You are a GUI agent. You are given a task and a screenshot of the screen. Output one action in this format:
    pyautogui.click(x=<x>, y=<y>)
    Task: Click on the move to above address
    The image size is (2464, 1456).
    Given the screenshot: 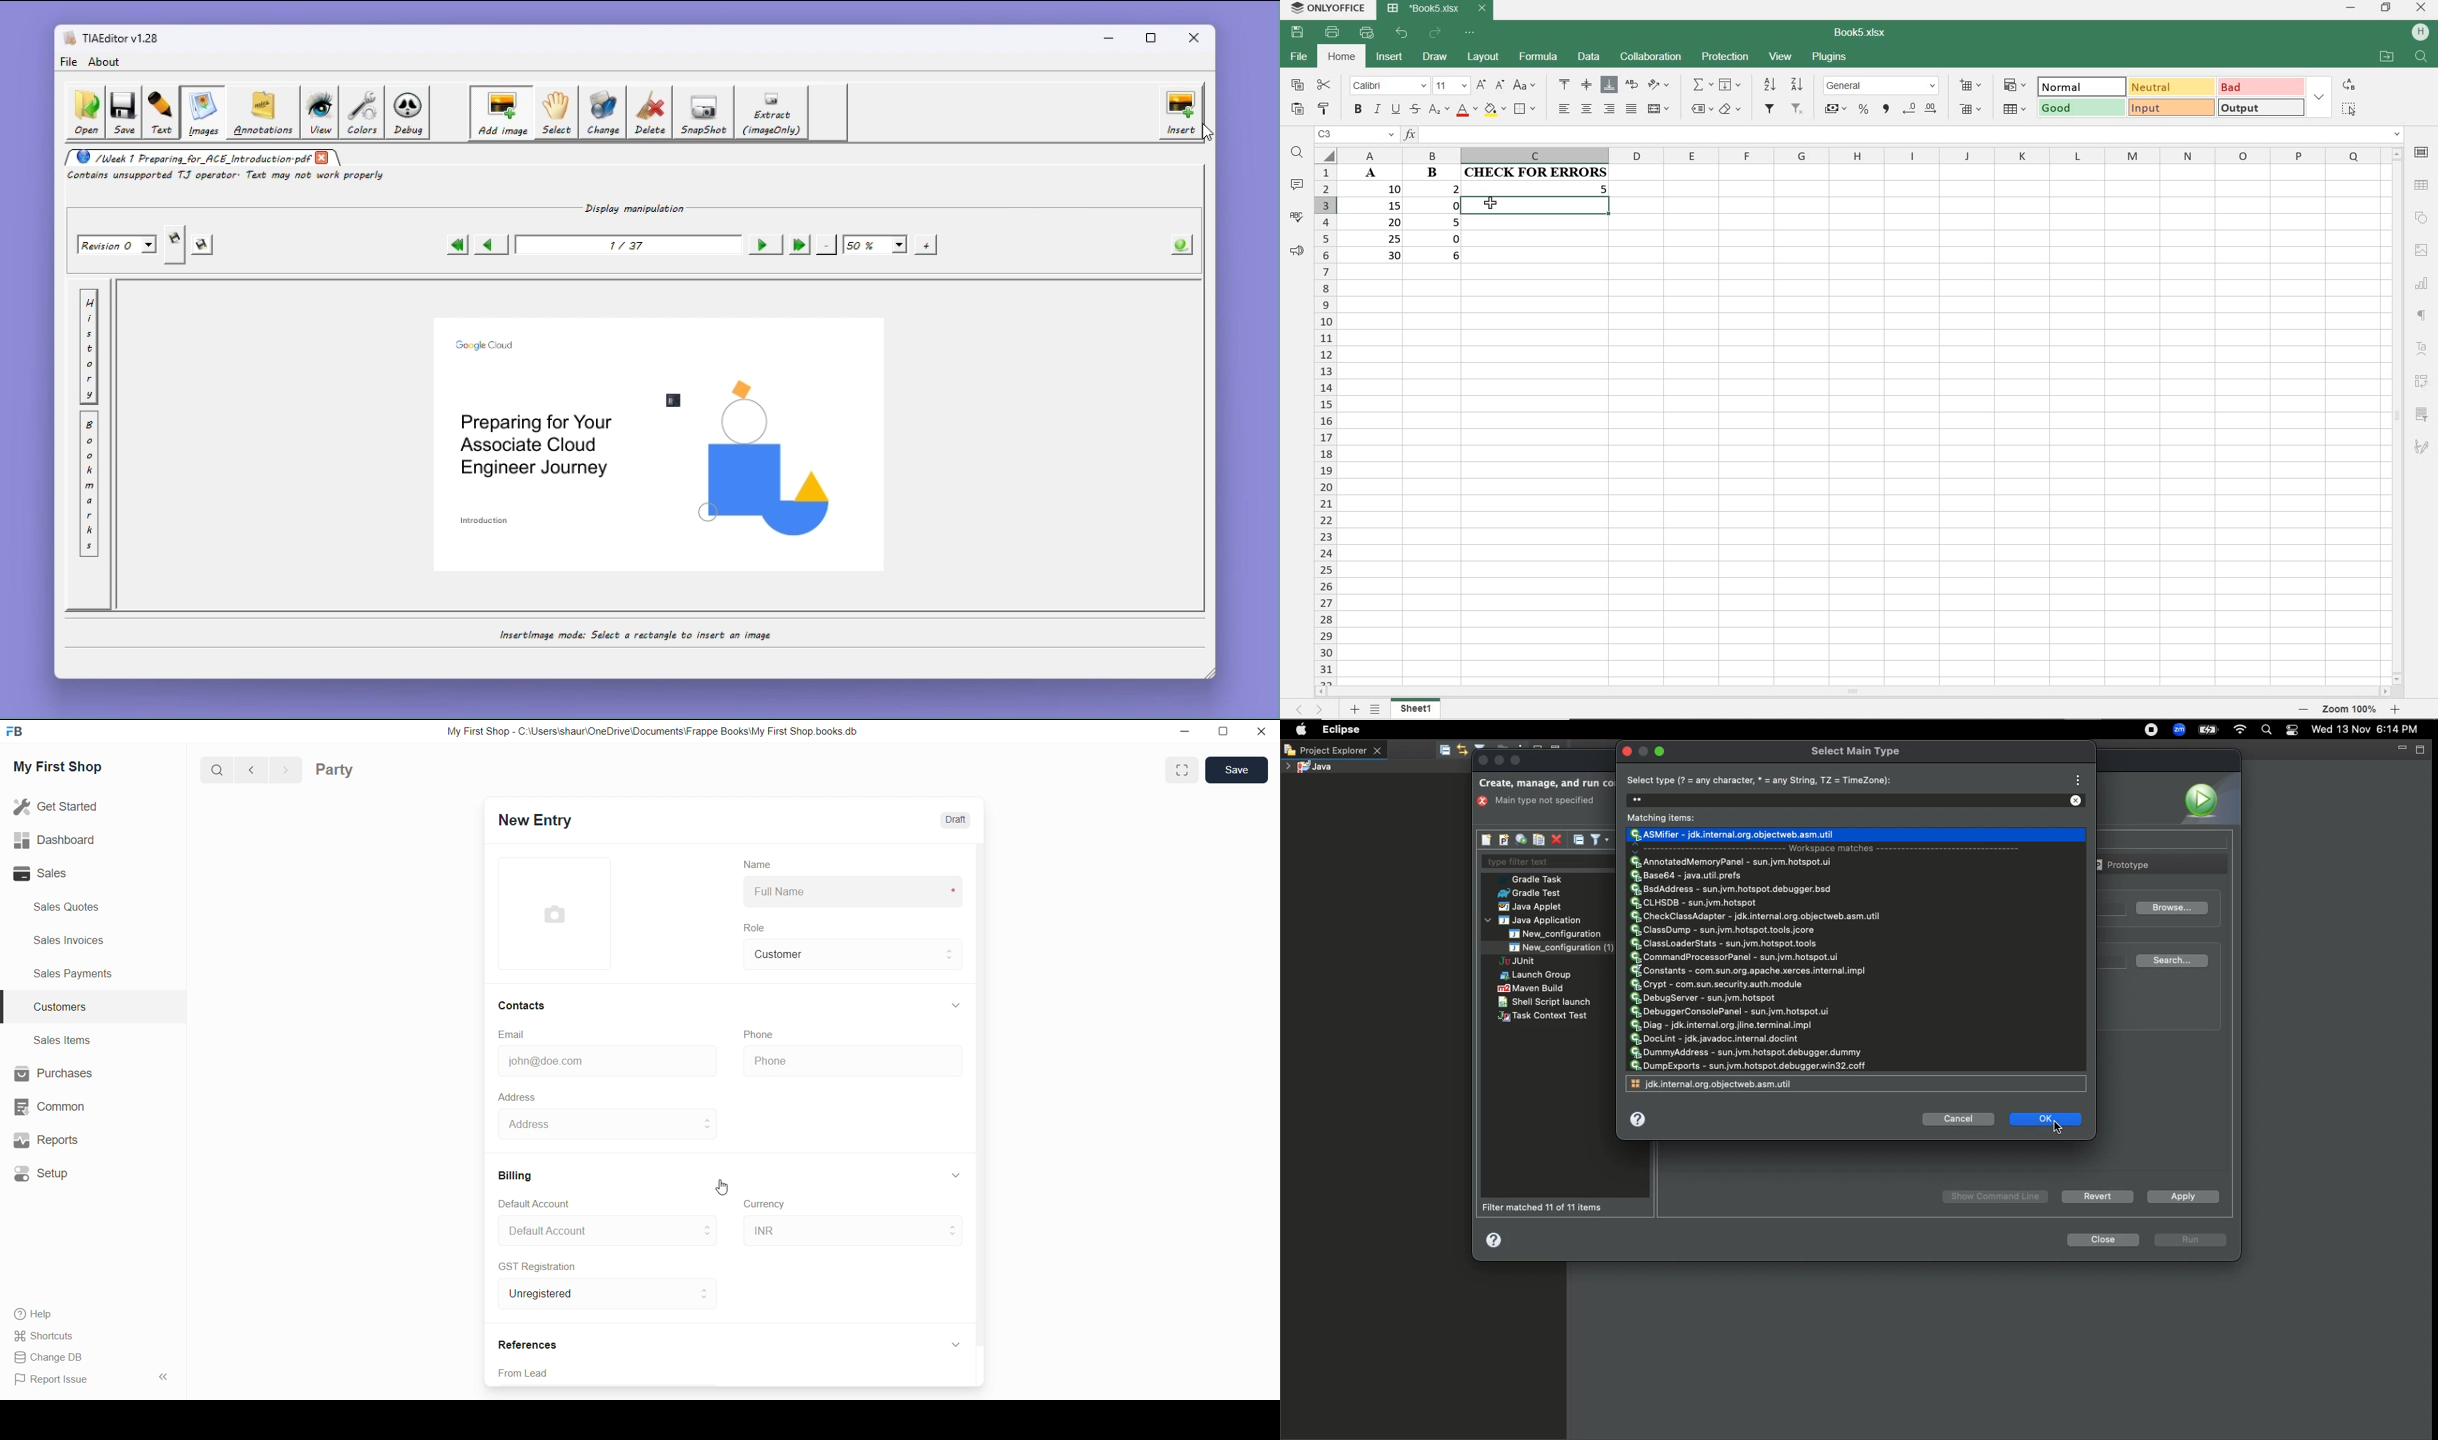 What is the action you would take?
    pyautogui.click(x=708, y=1119)
    